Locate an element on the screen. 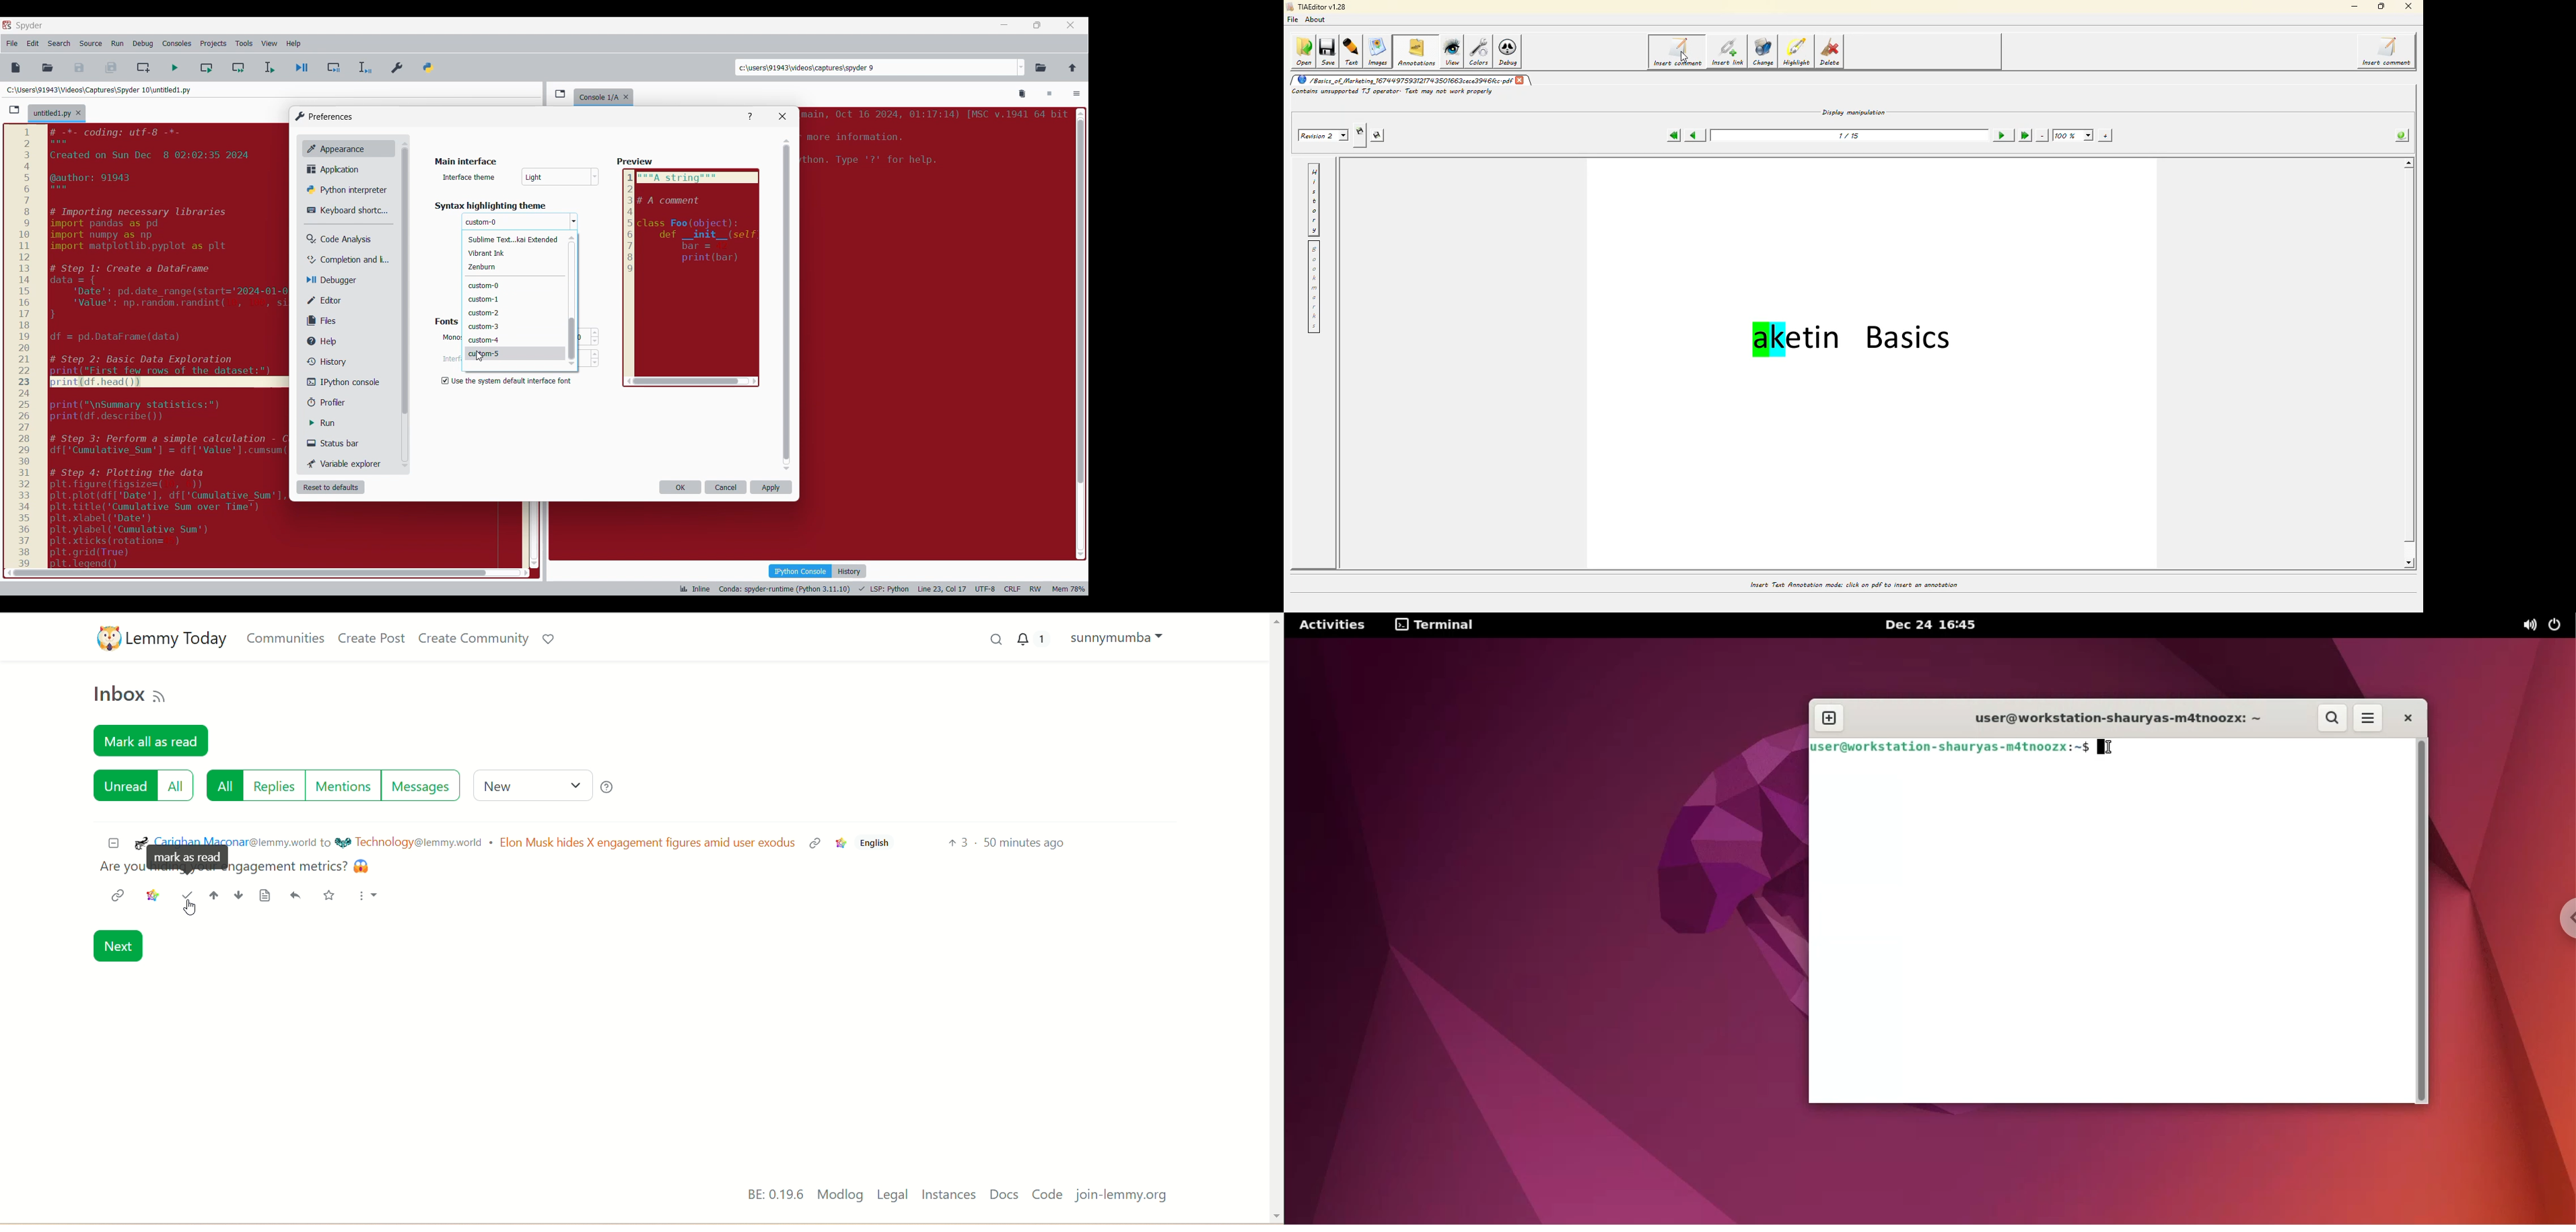  Projects menu is located at coordinates (213, 43).